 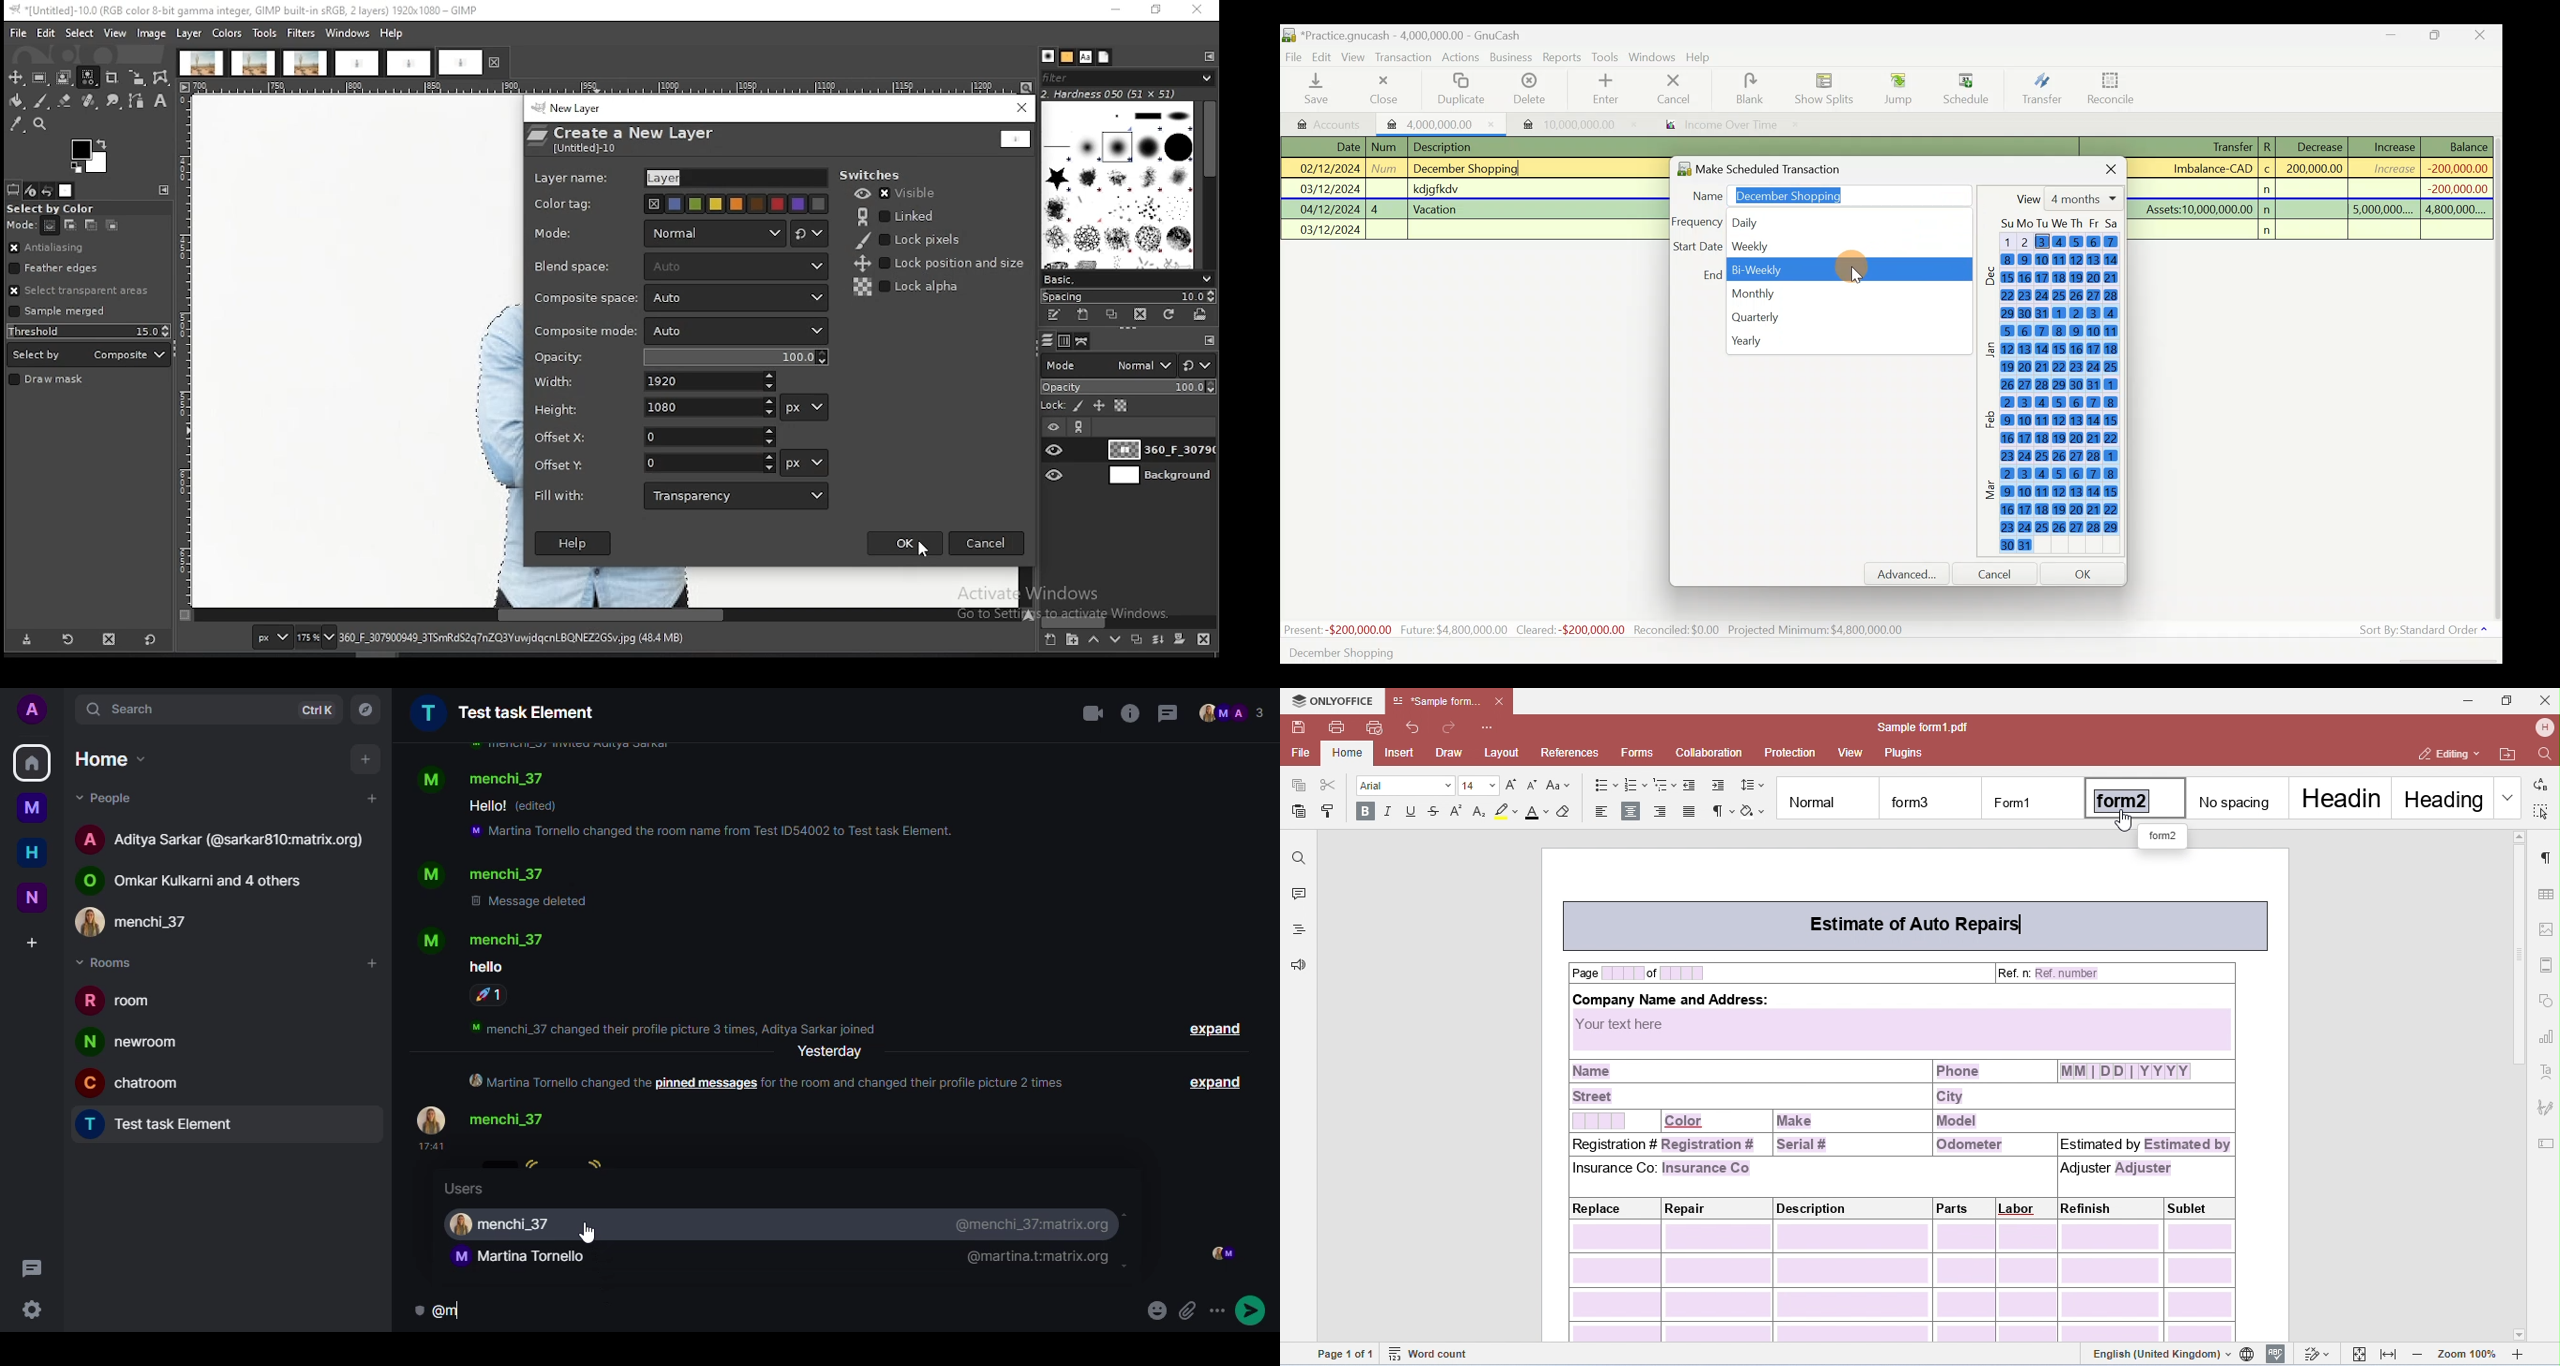 What do you see at coordinates (1604, 89) in the screenshot?
I see `Enter` at bounding box center [1604, 89].